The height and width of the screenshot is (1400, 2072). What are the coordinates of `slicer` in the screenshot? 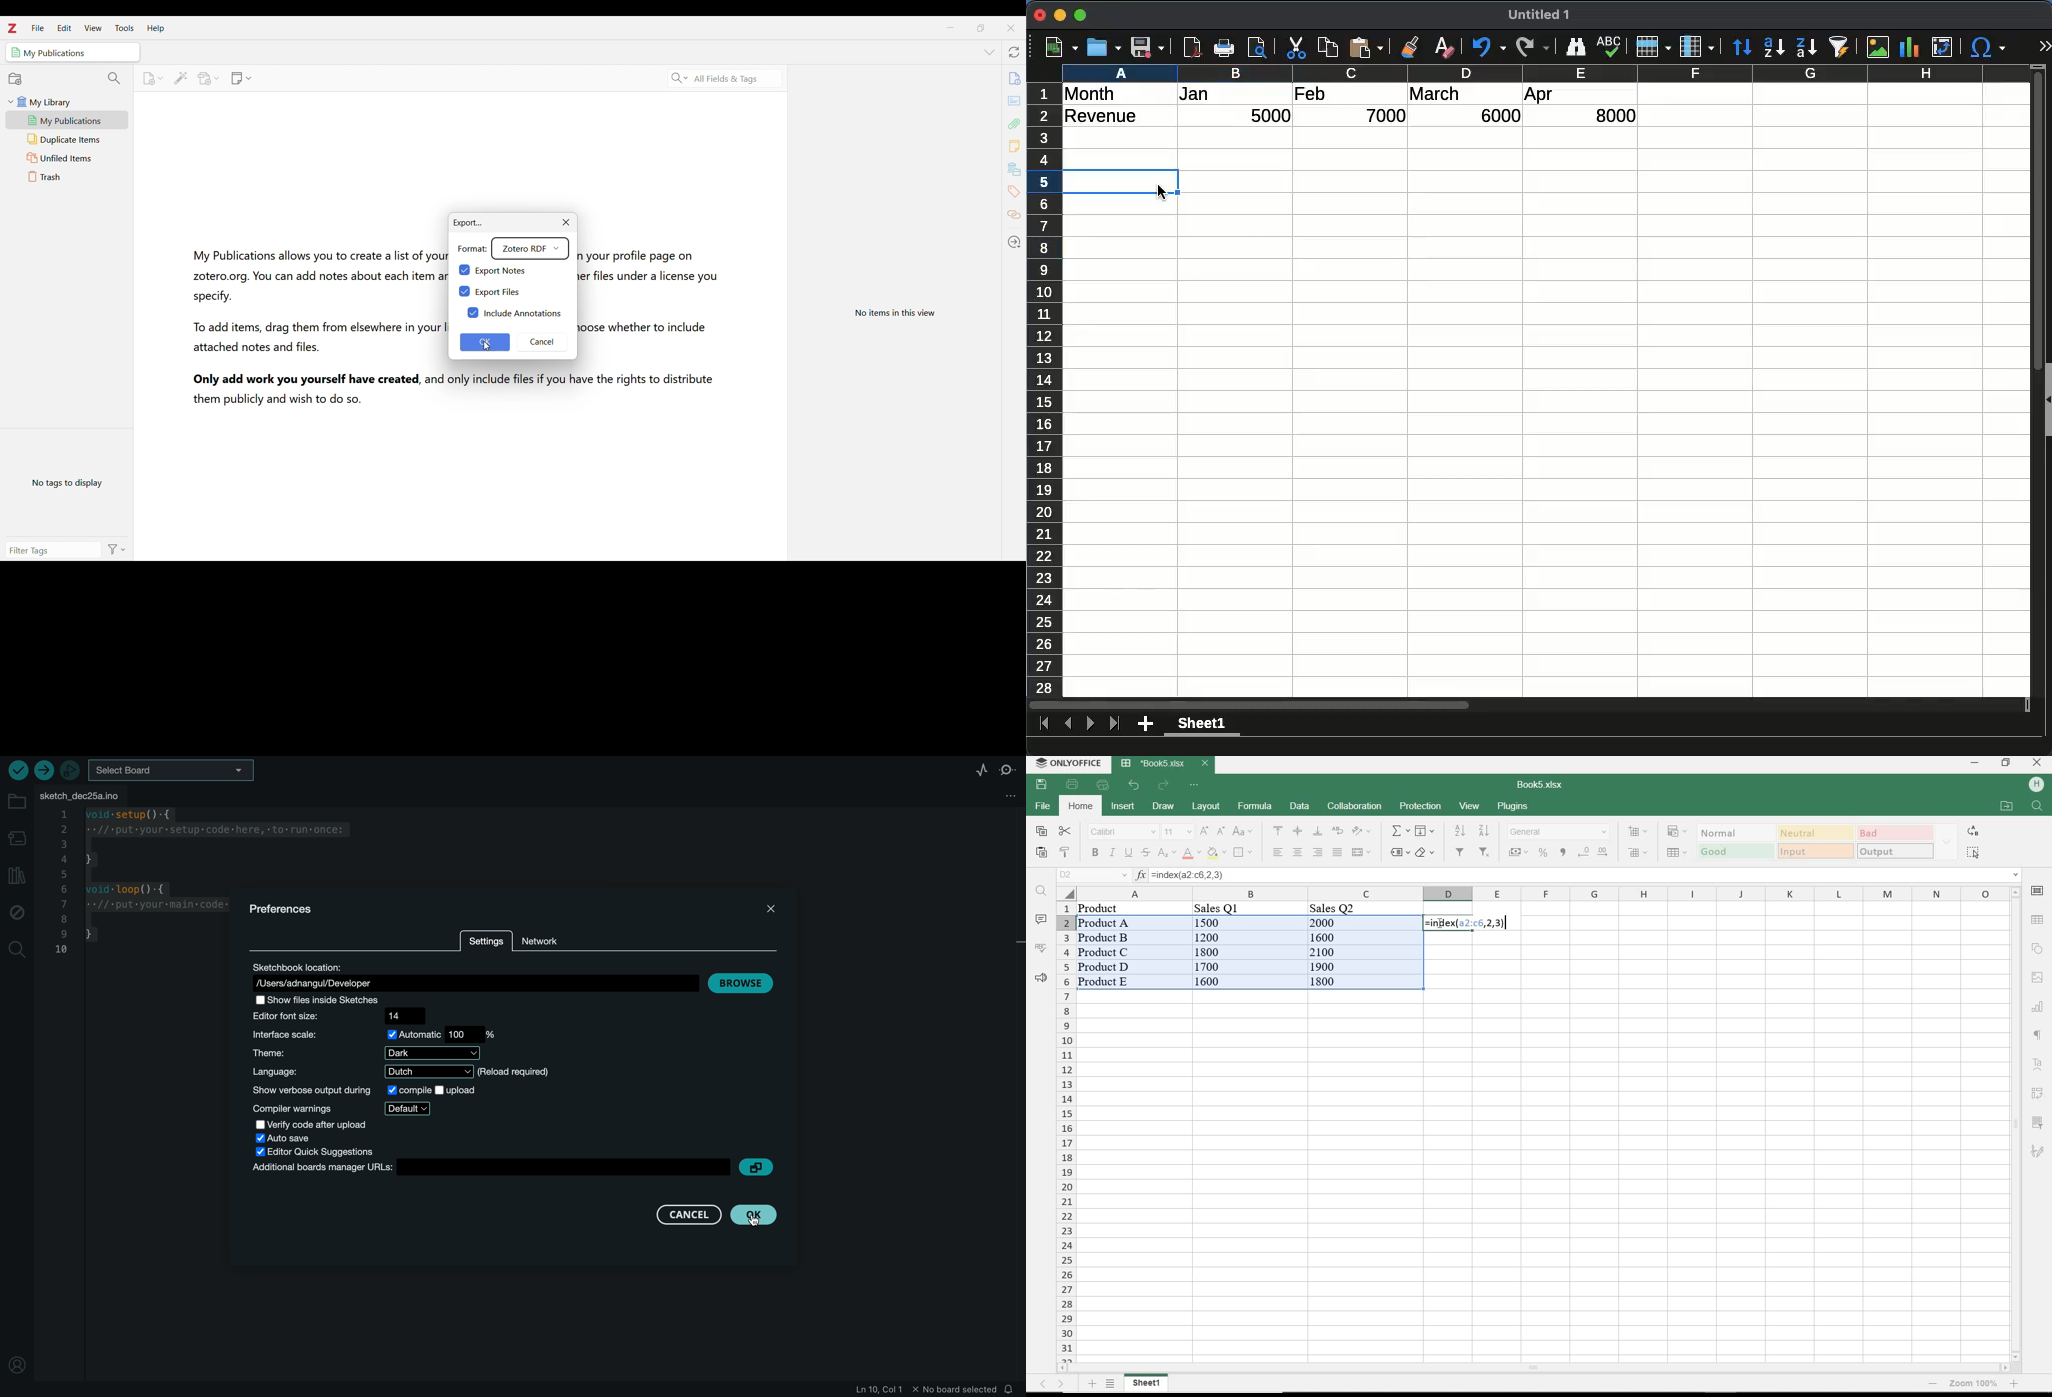 It's located at (2037, 1122).